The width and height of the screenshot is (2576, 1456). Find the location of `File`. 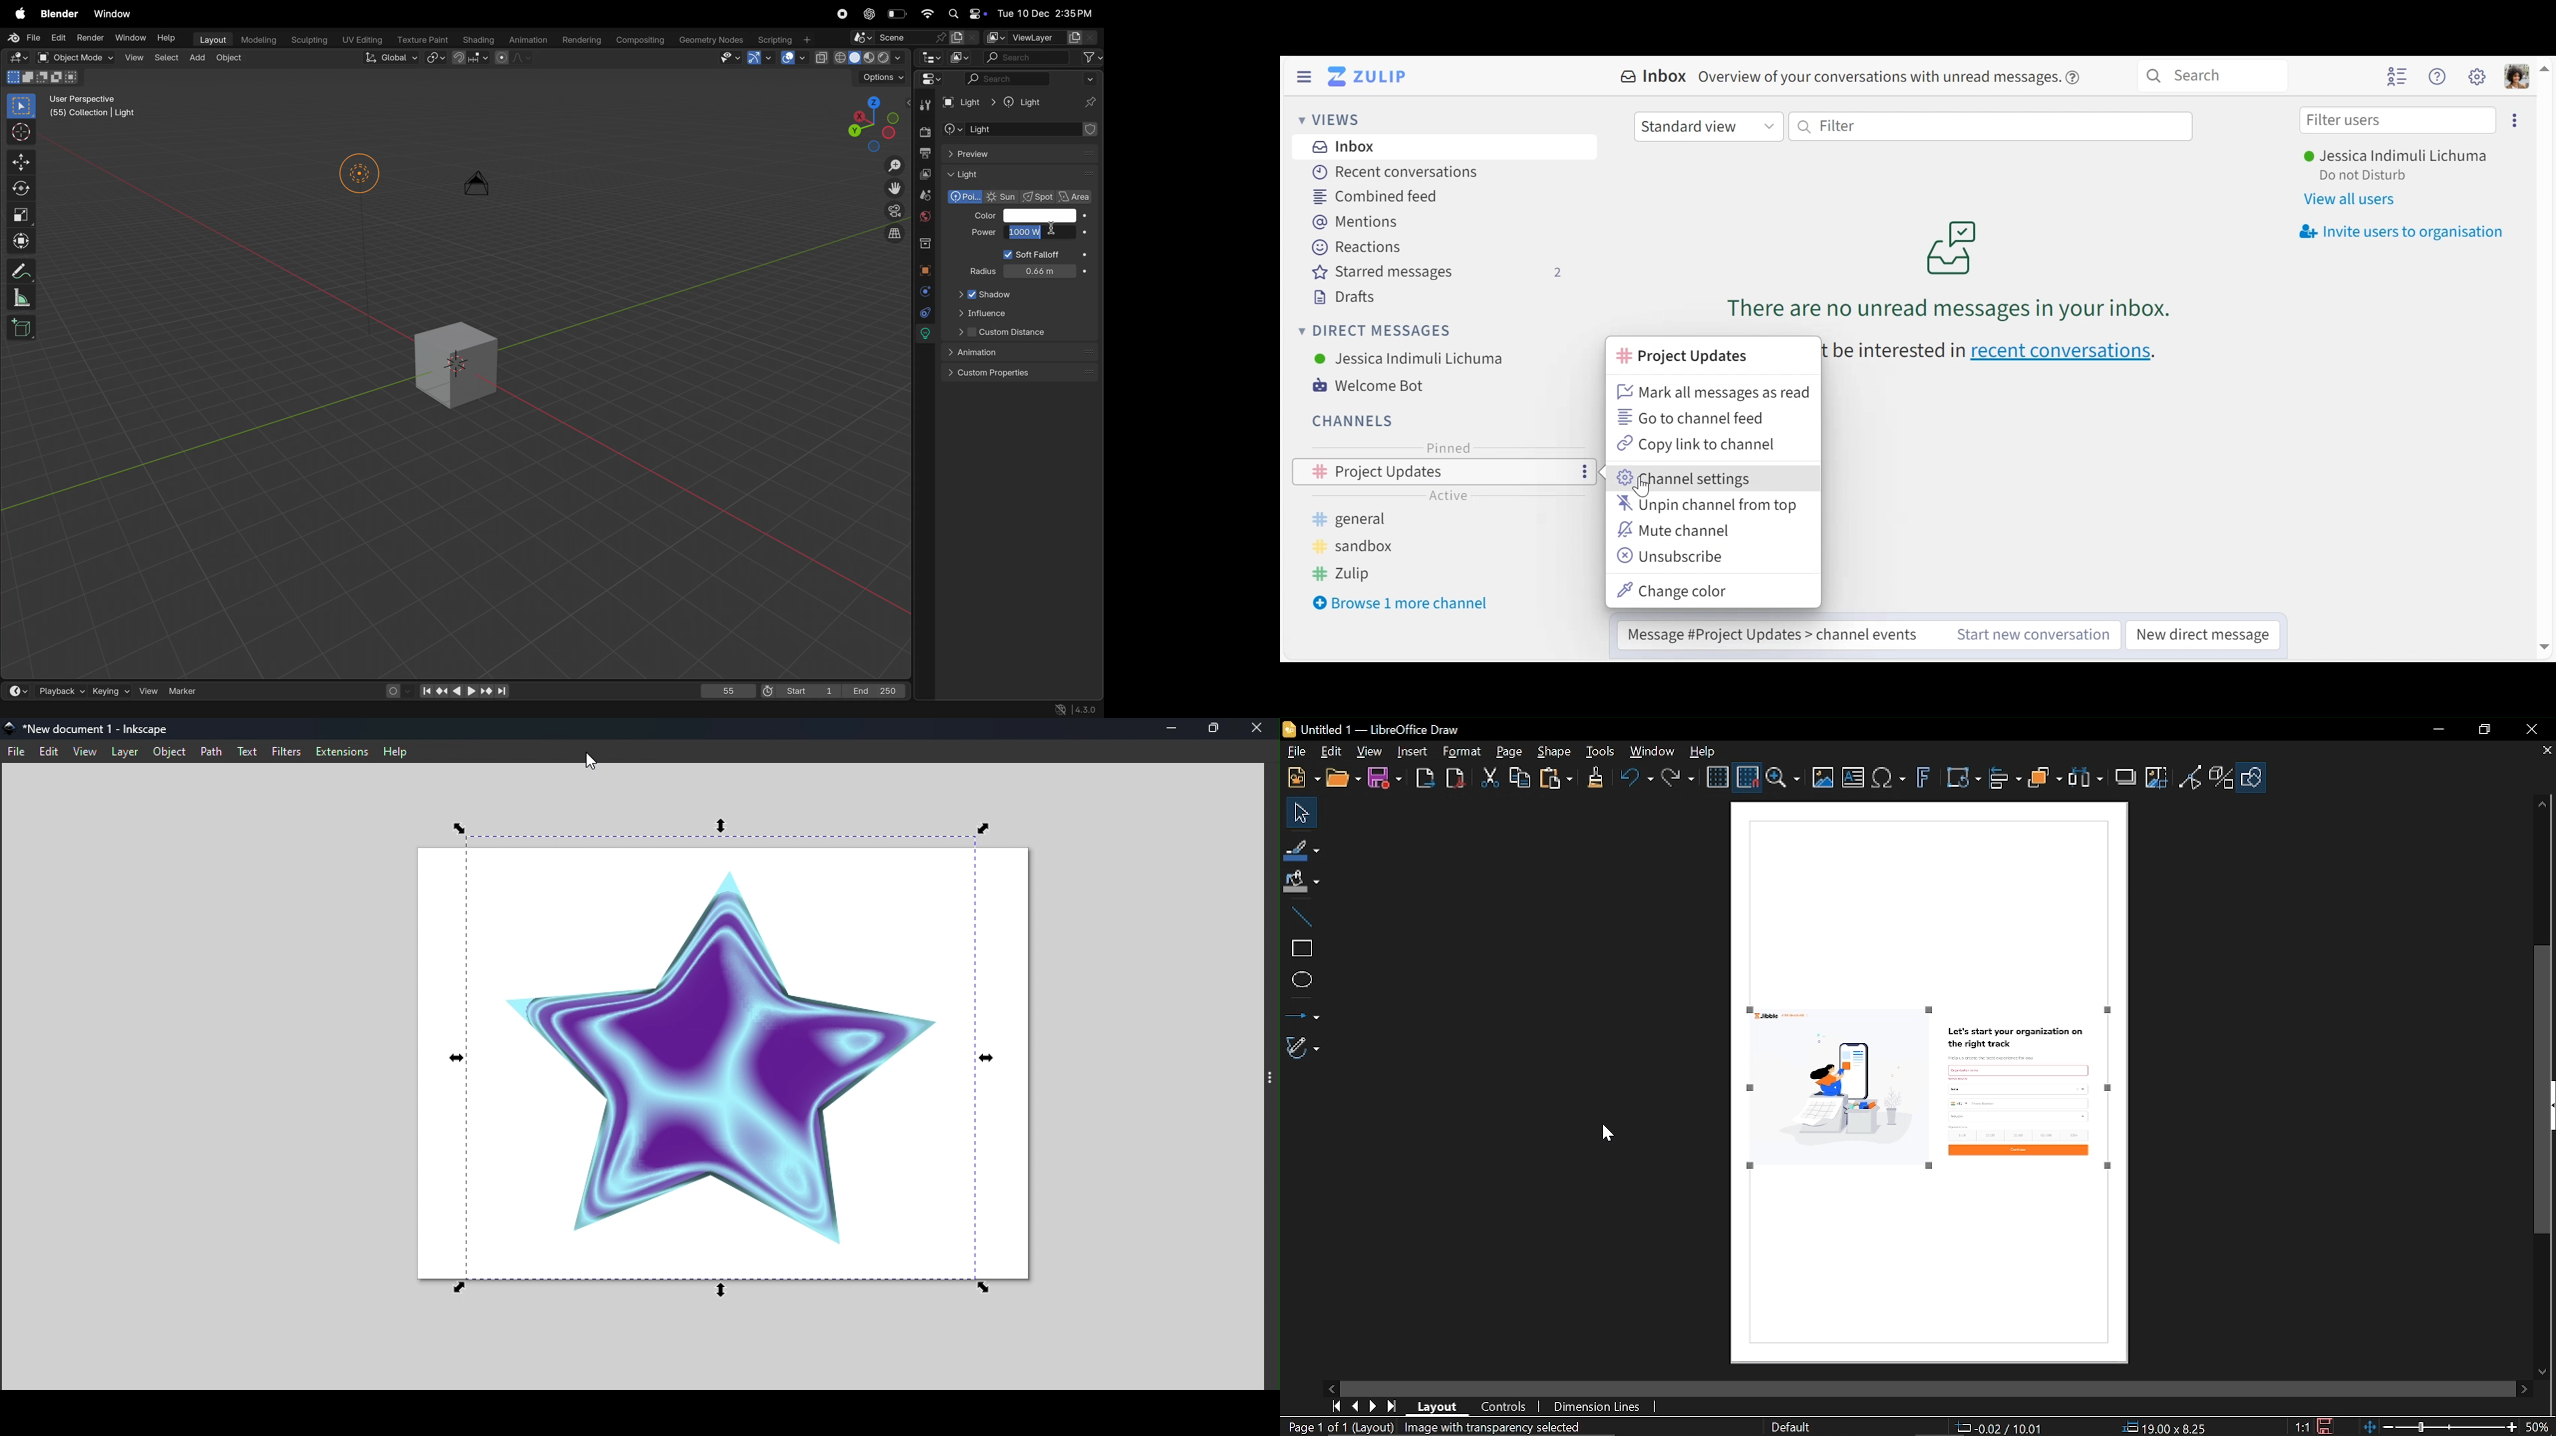

File is located at coordinates (16, 753).